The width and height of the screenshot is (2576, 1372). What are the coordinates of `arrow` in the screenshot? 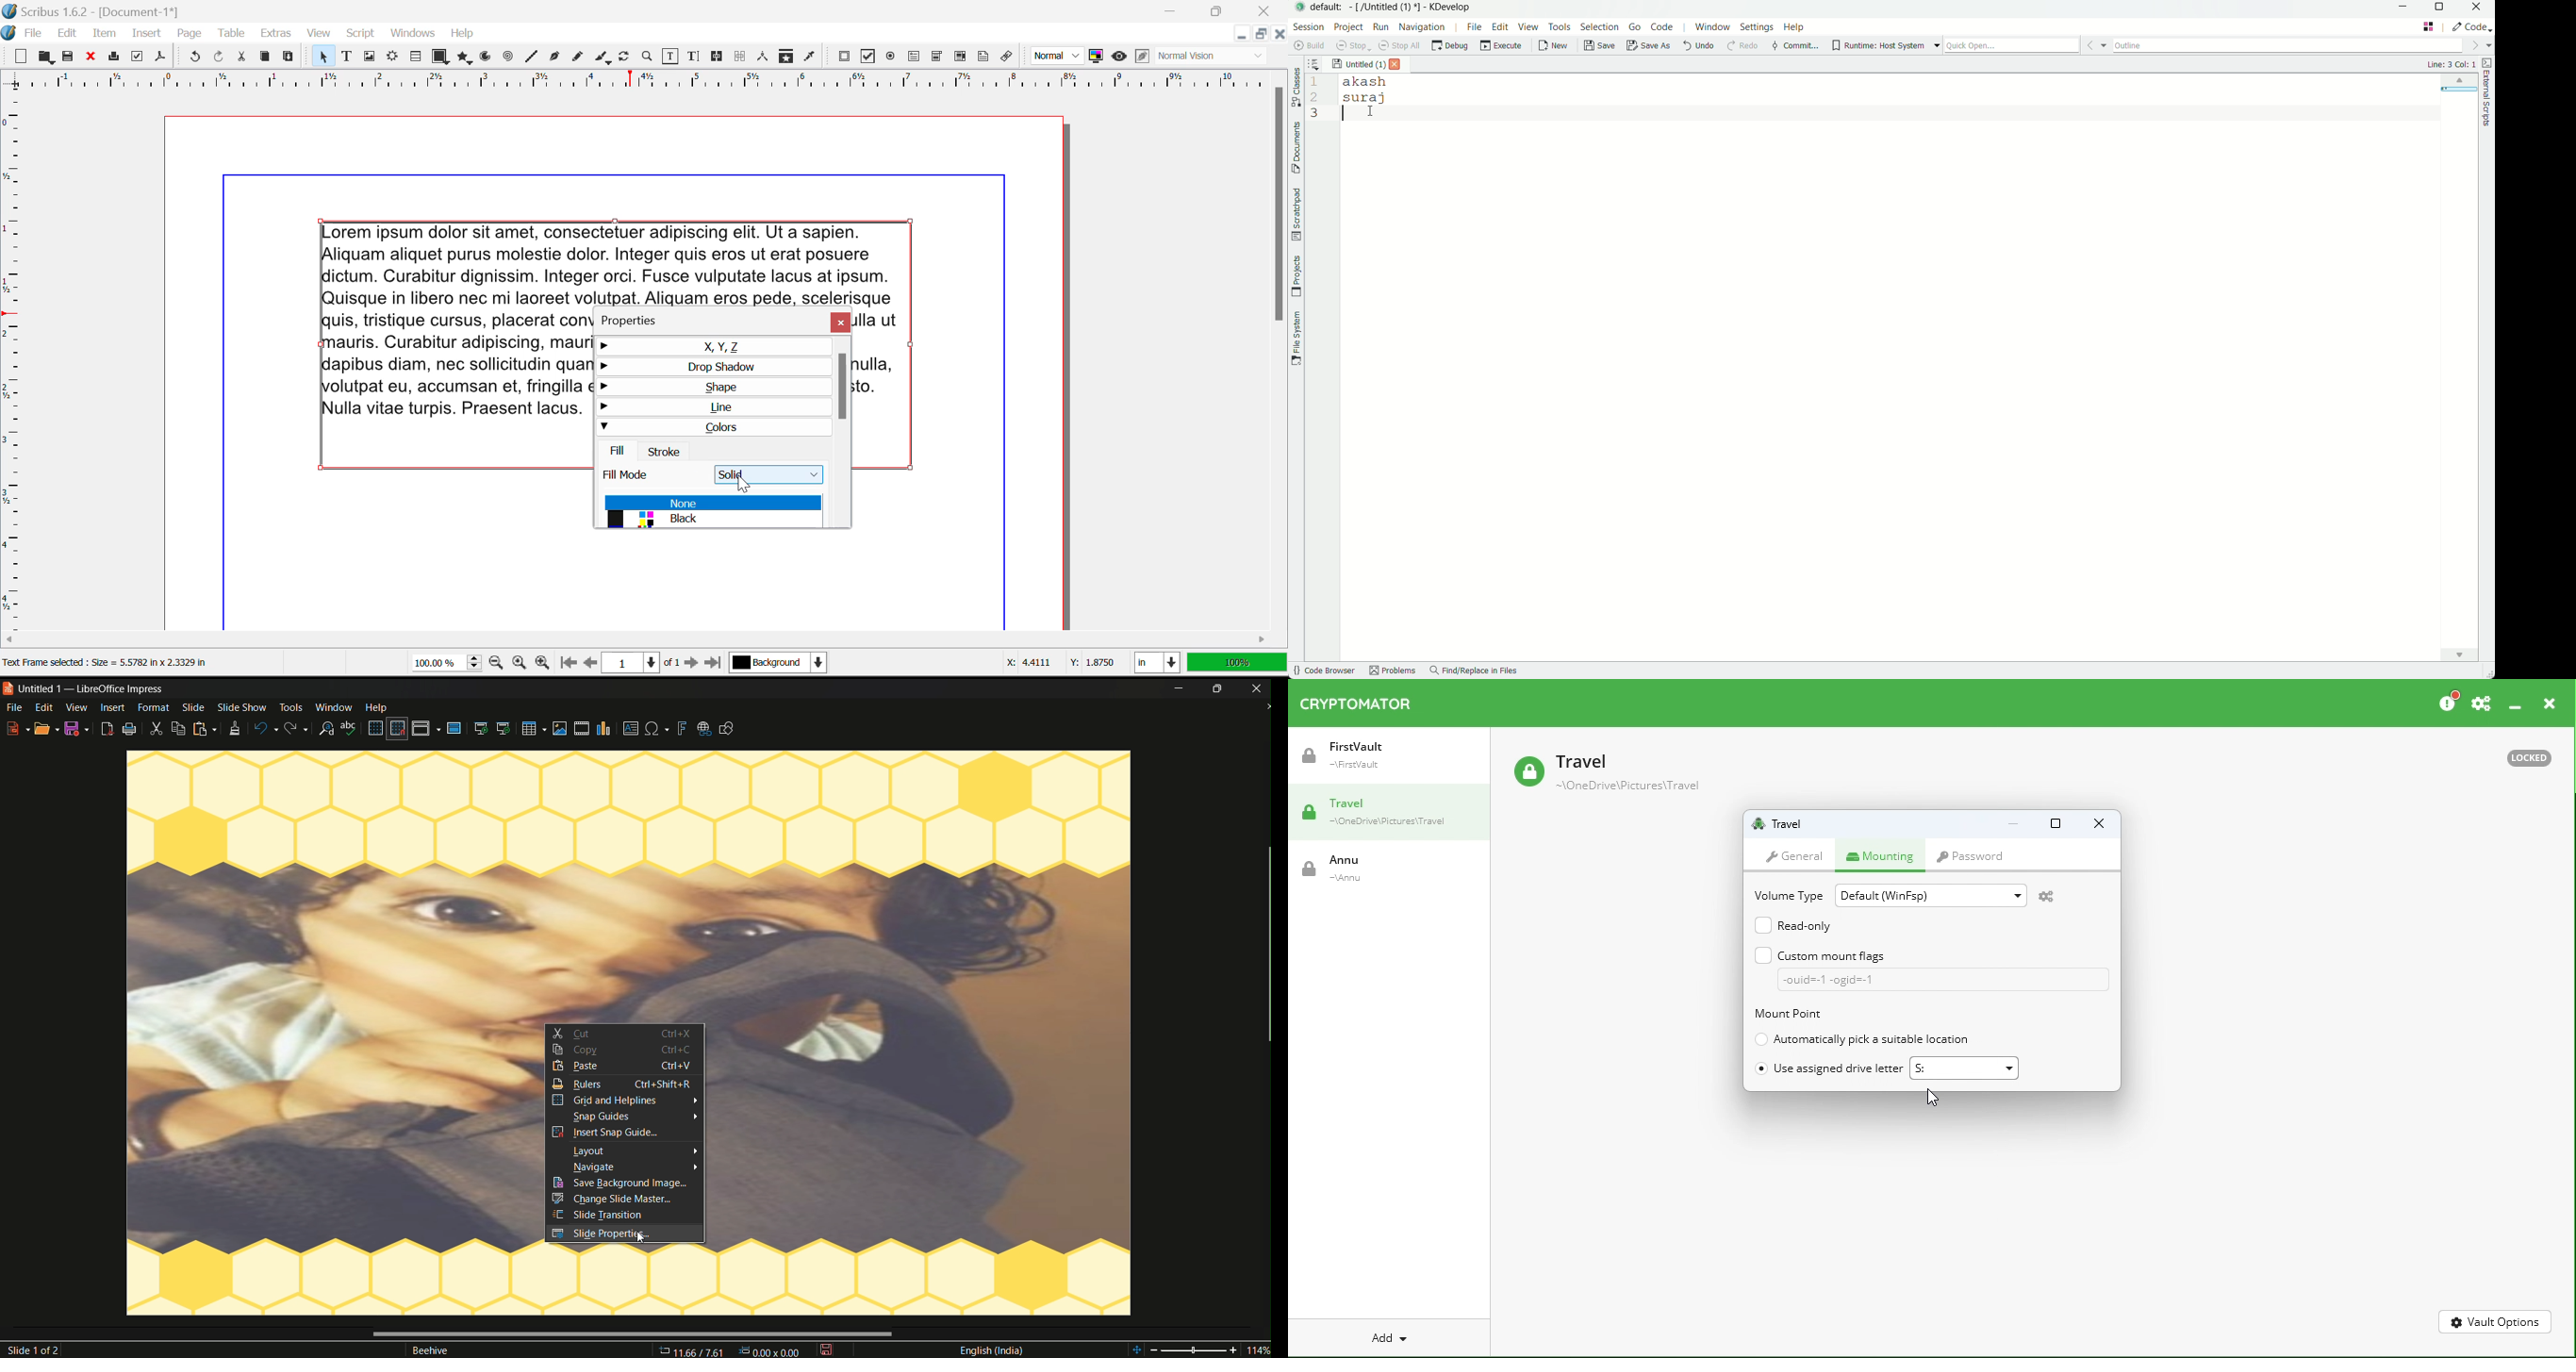 It's located at (692, 1102).